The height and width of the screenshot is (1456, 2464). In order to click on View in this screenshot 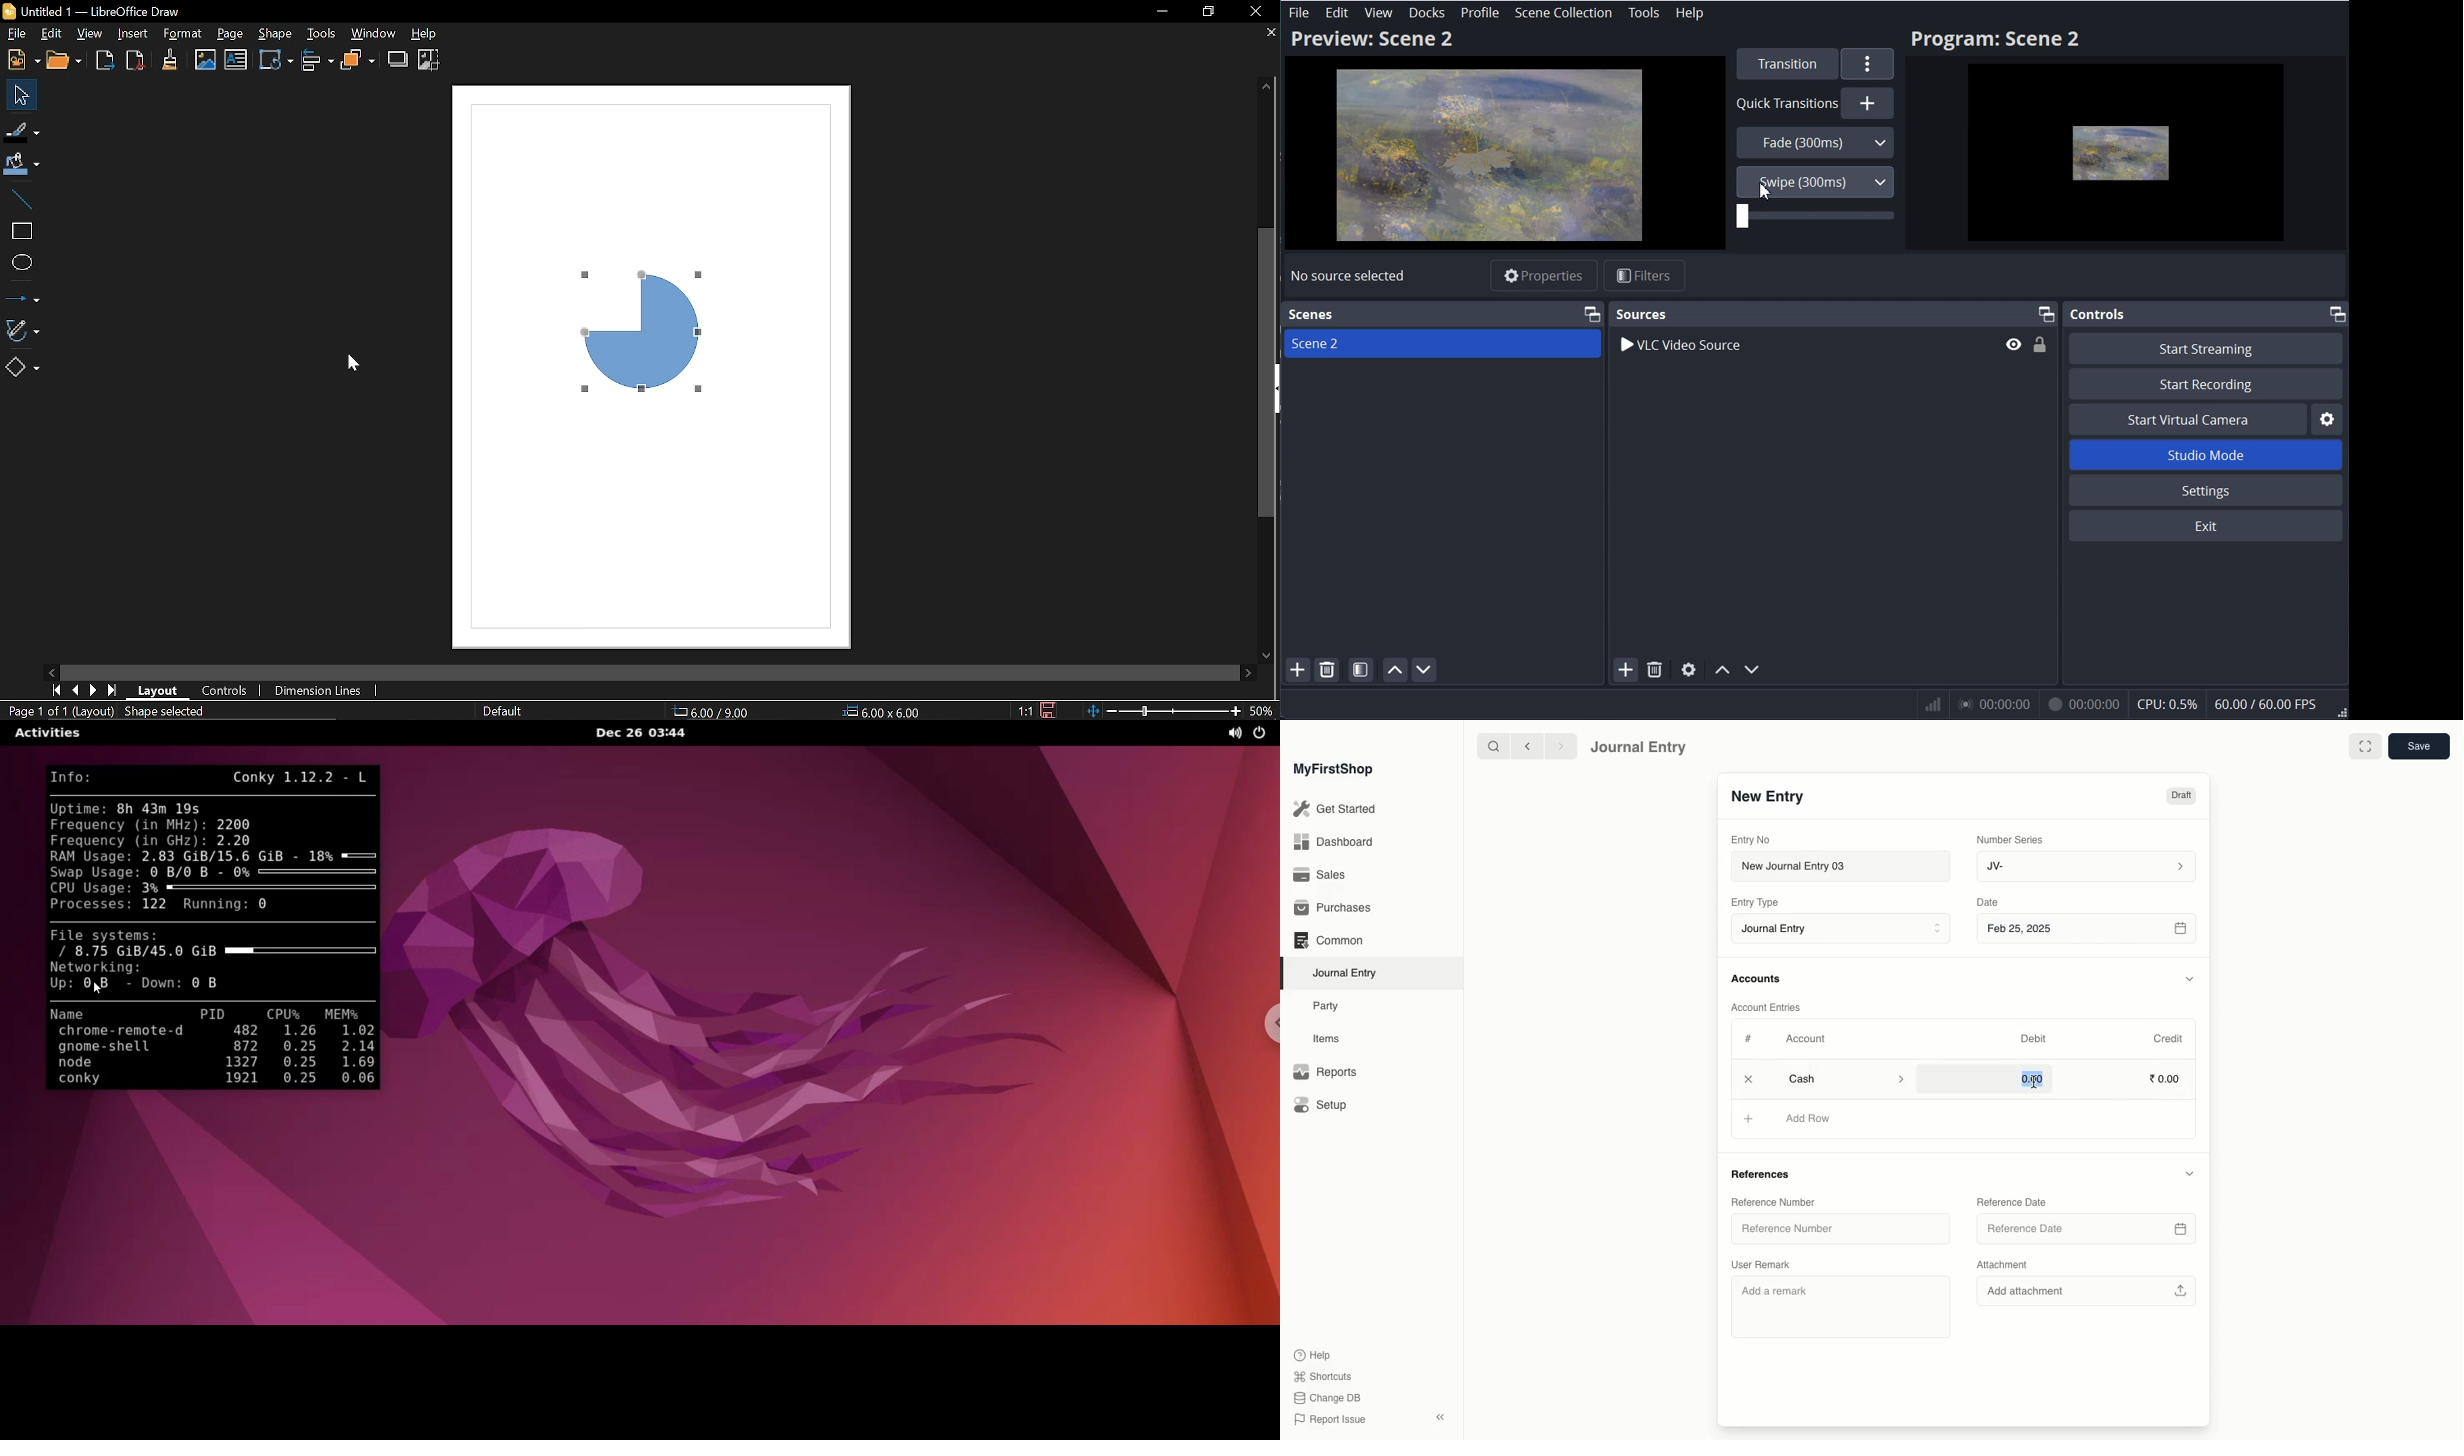, I will do `click(1378, 13)`.